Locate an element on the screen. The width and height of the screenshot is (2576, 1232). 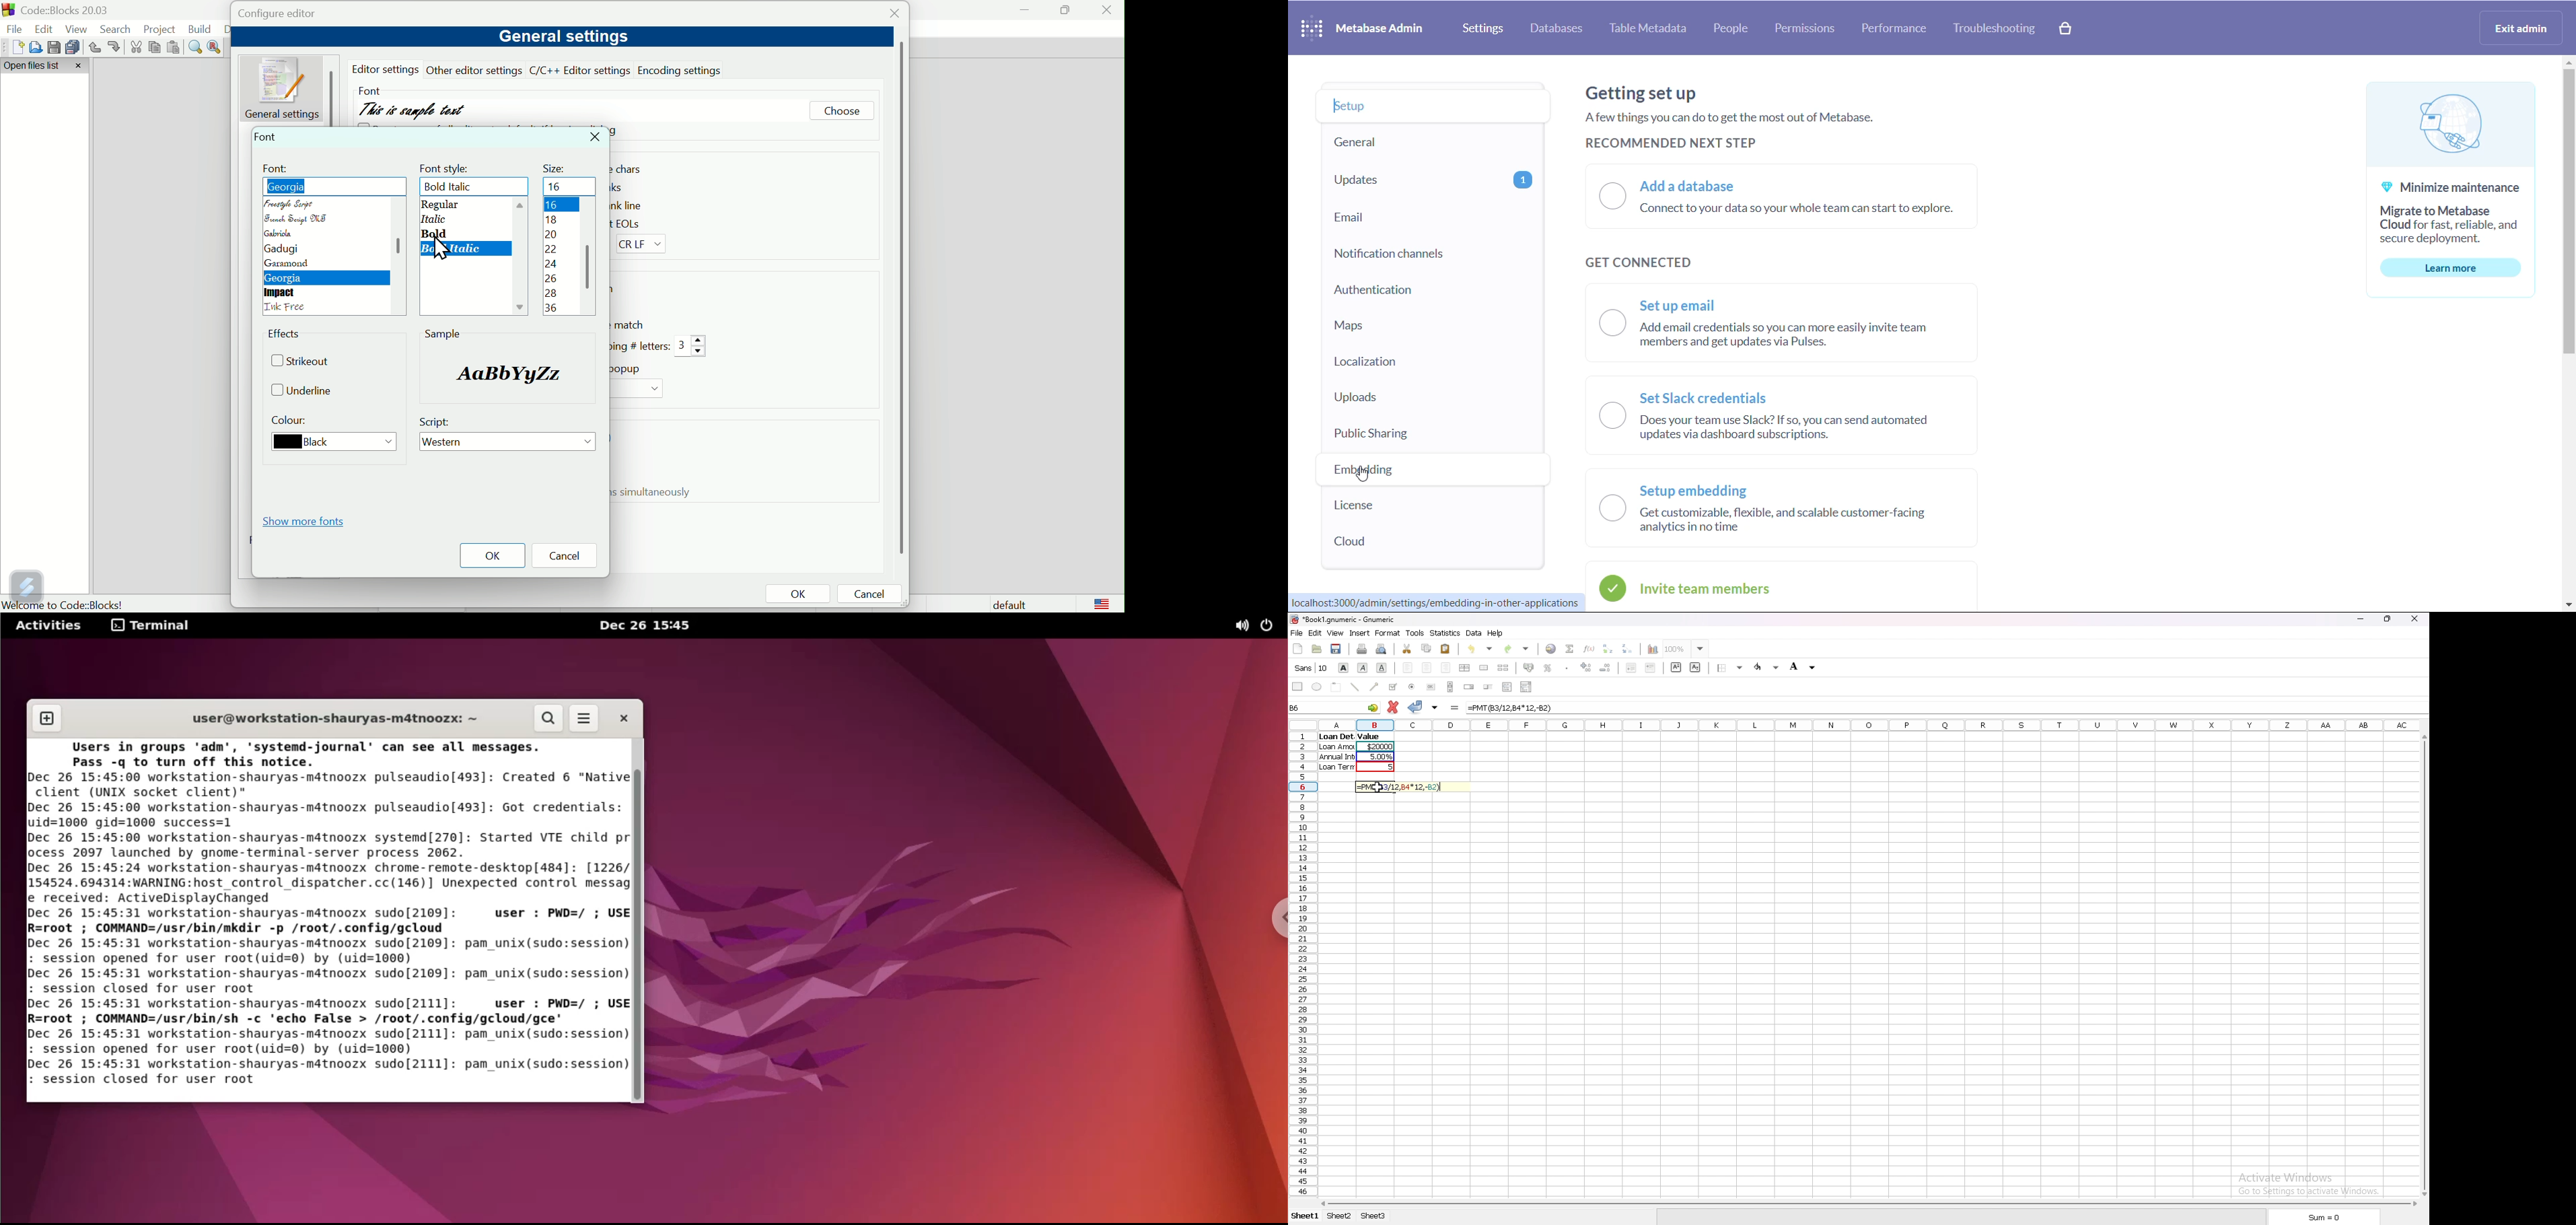
26 is located at coordinates (550, 279).